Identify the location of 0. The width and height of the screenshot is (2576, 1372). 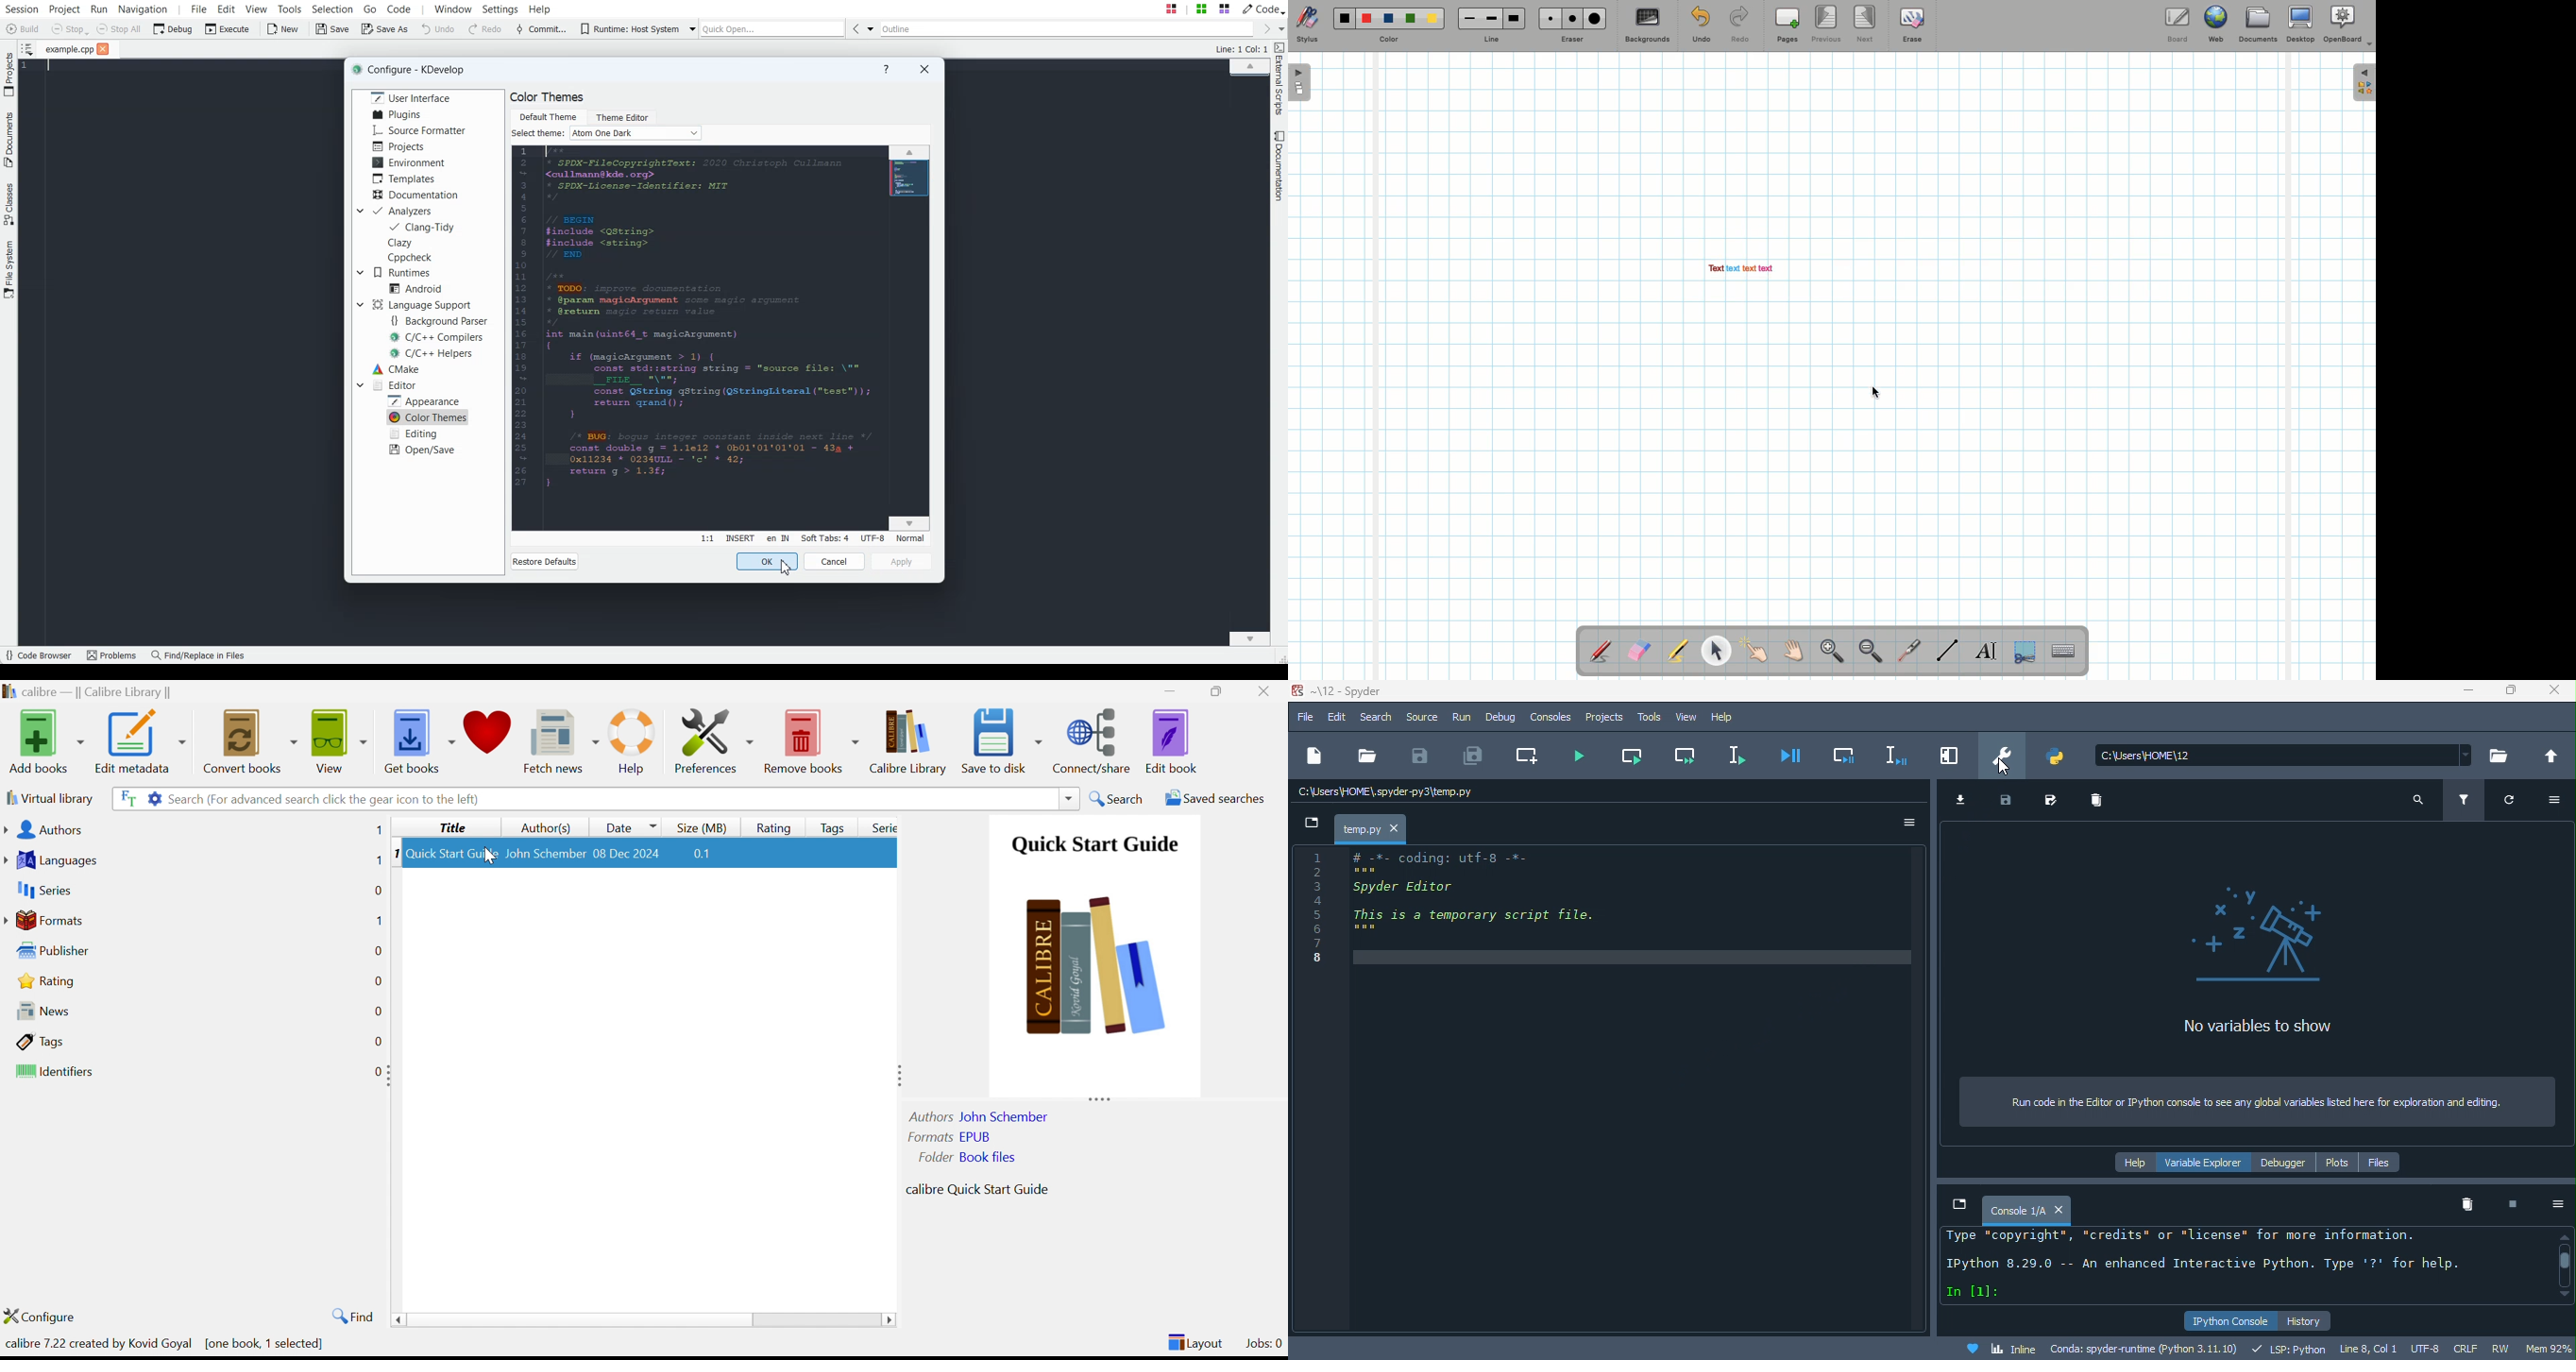
(380, 1039).